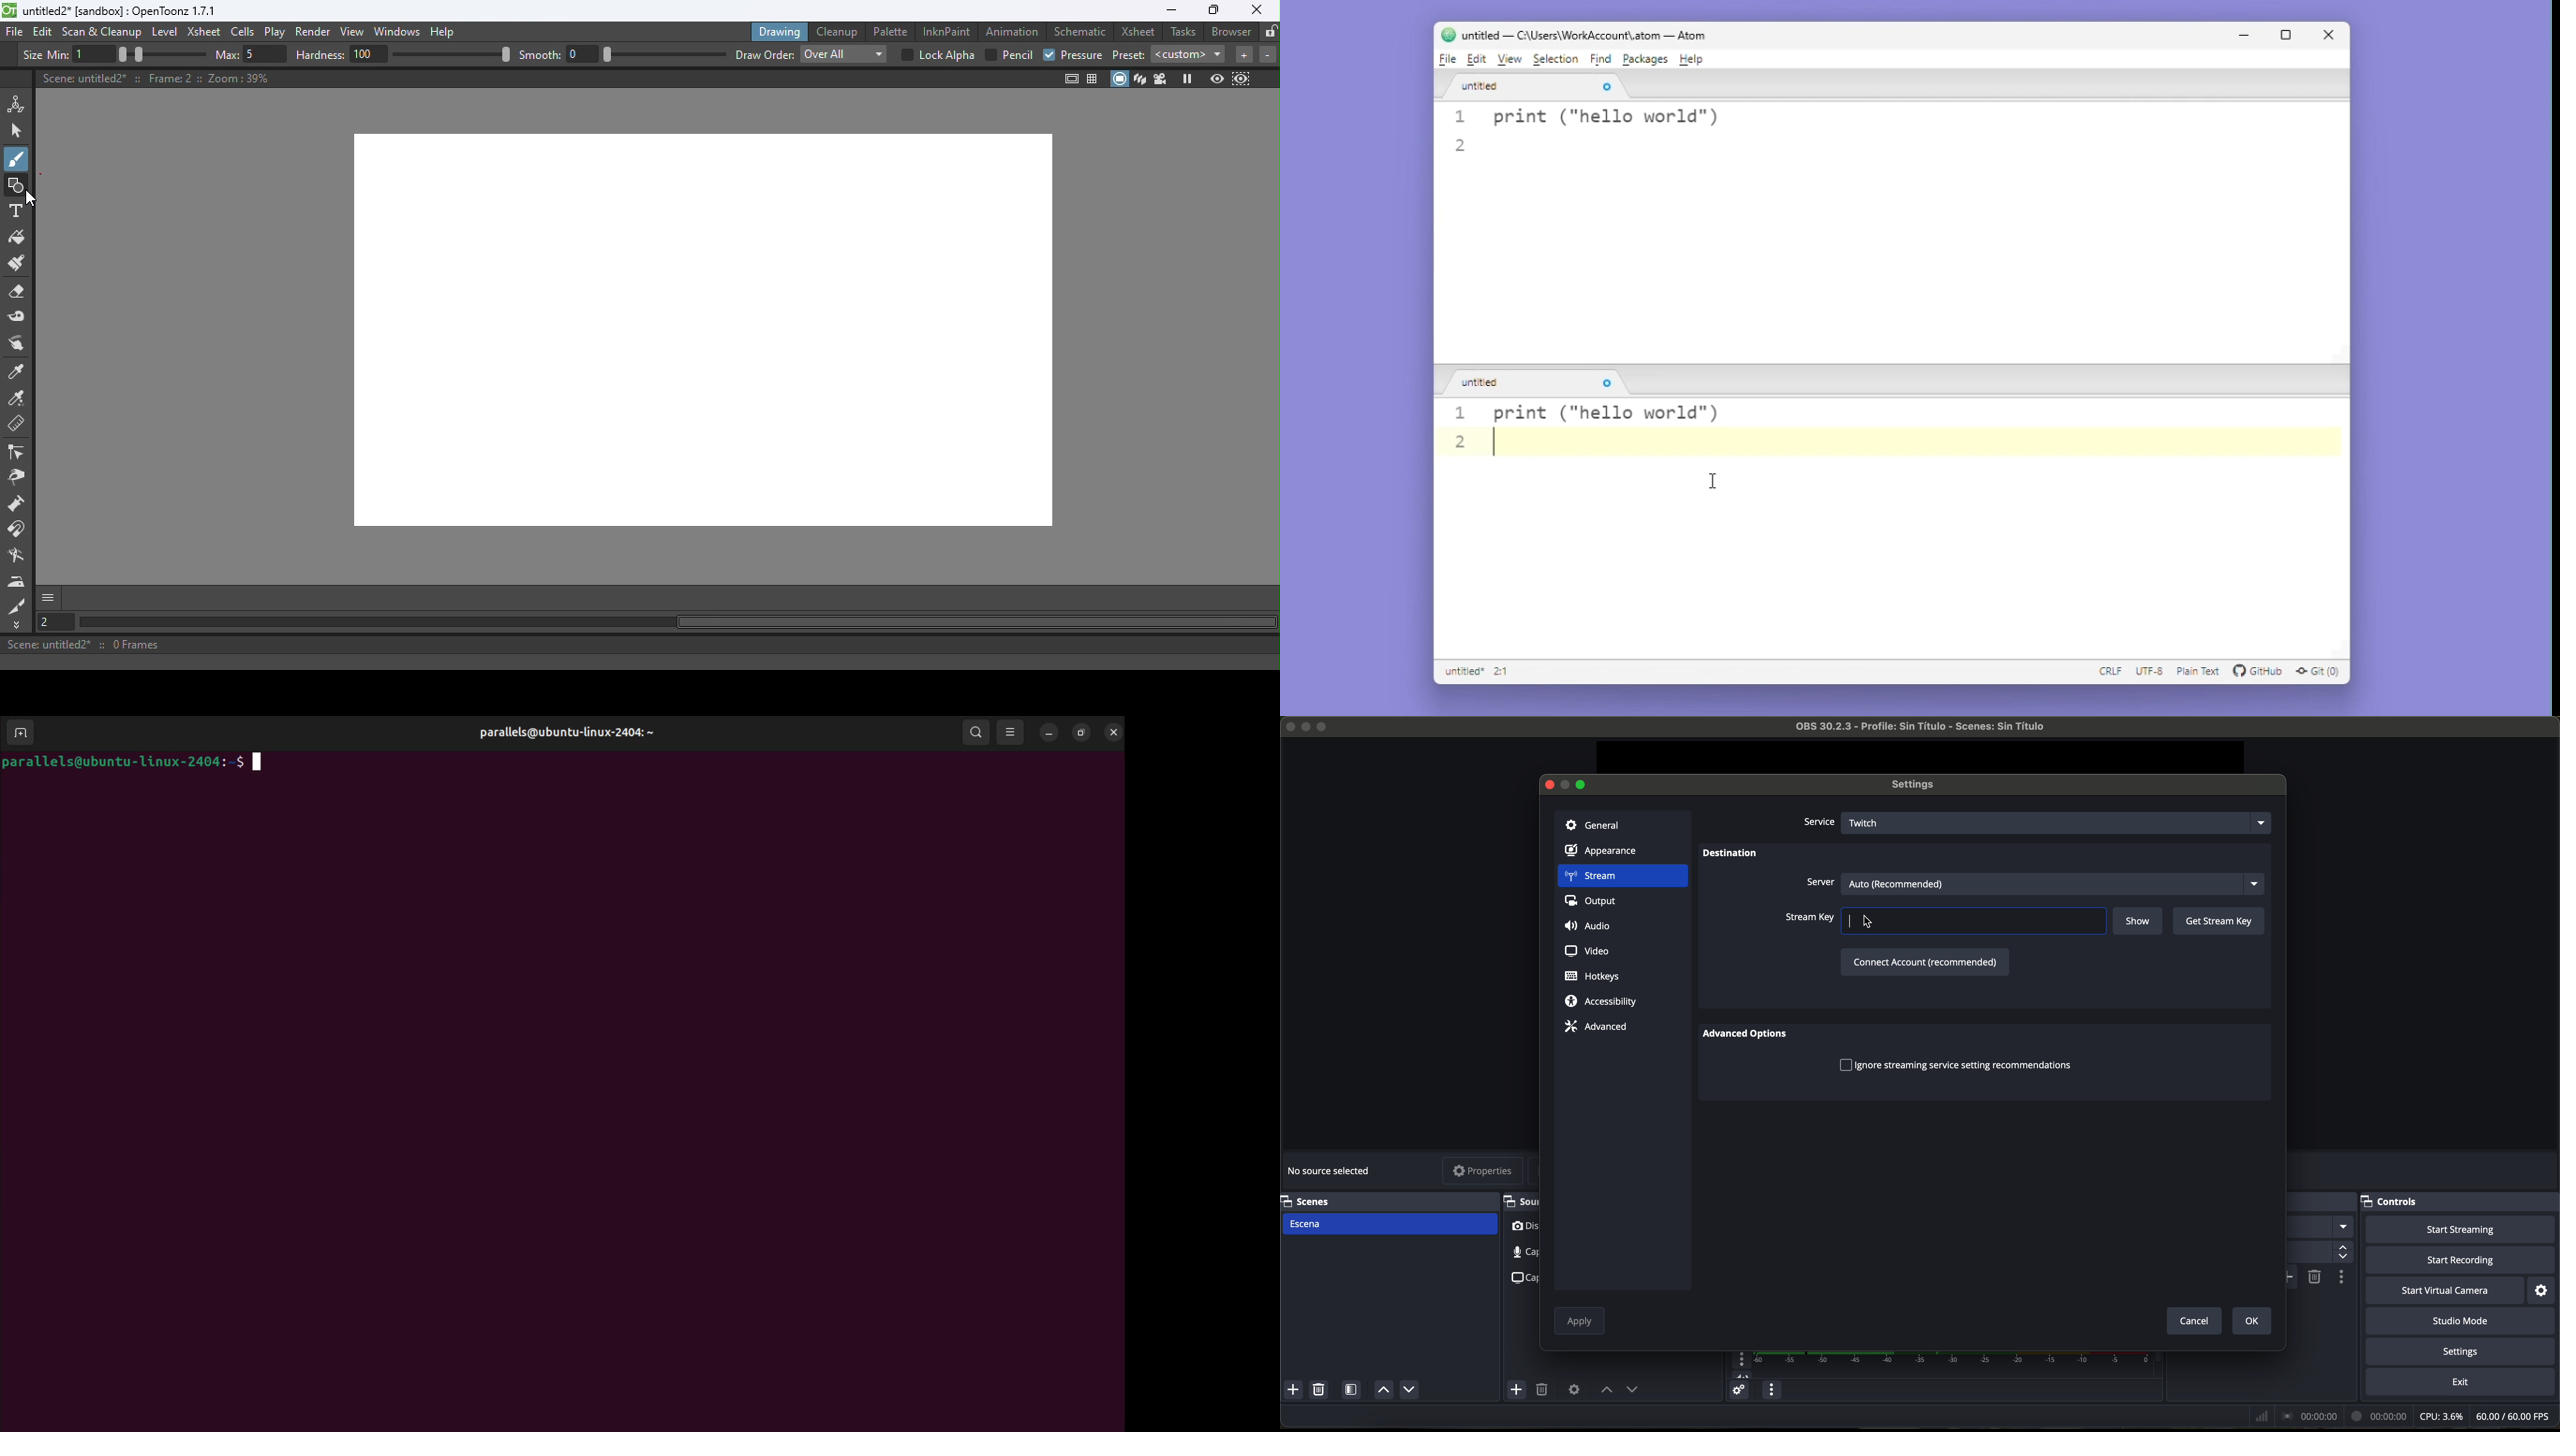  I want to click on exit, so click(2462, 1384).